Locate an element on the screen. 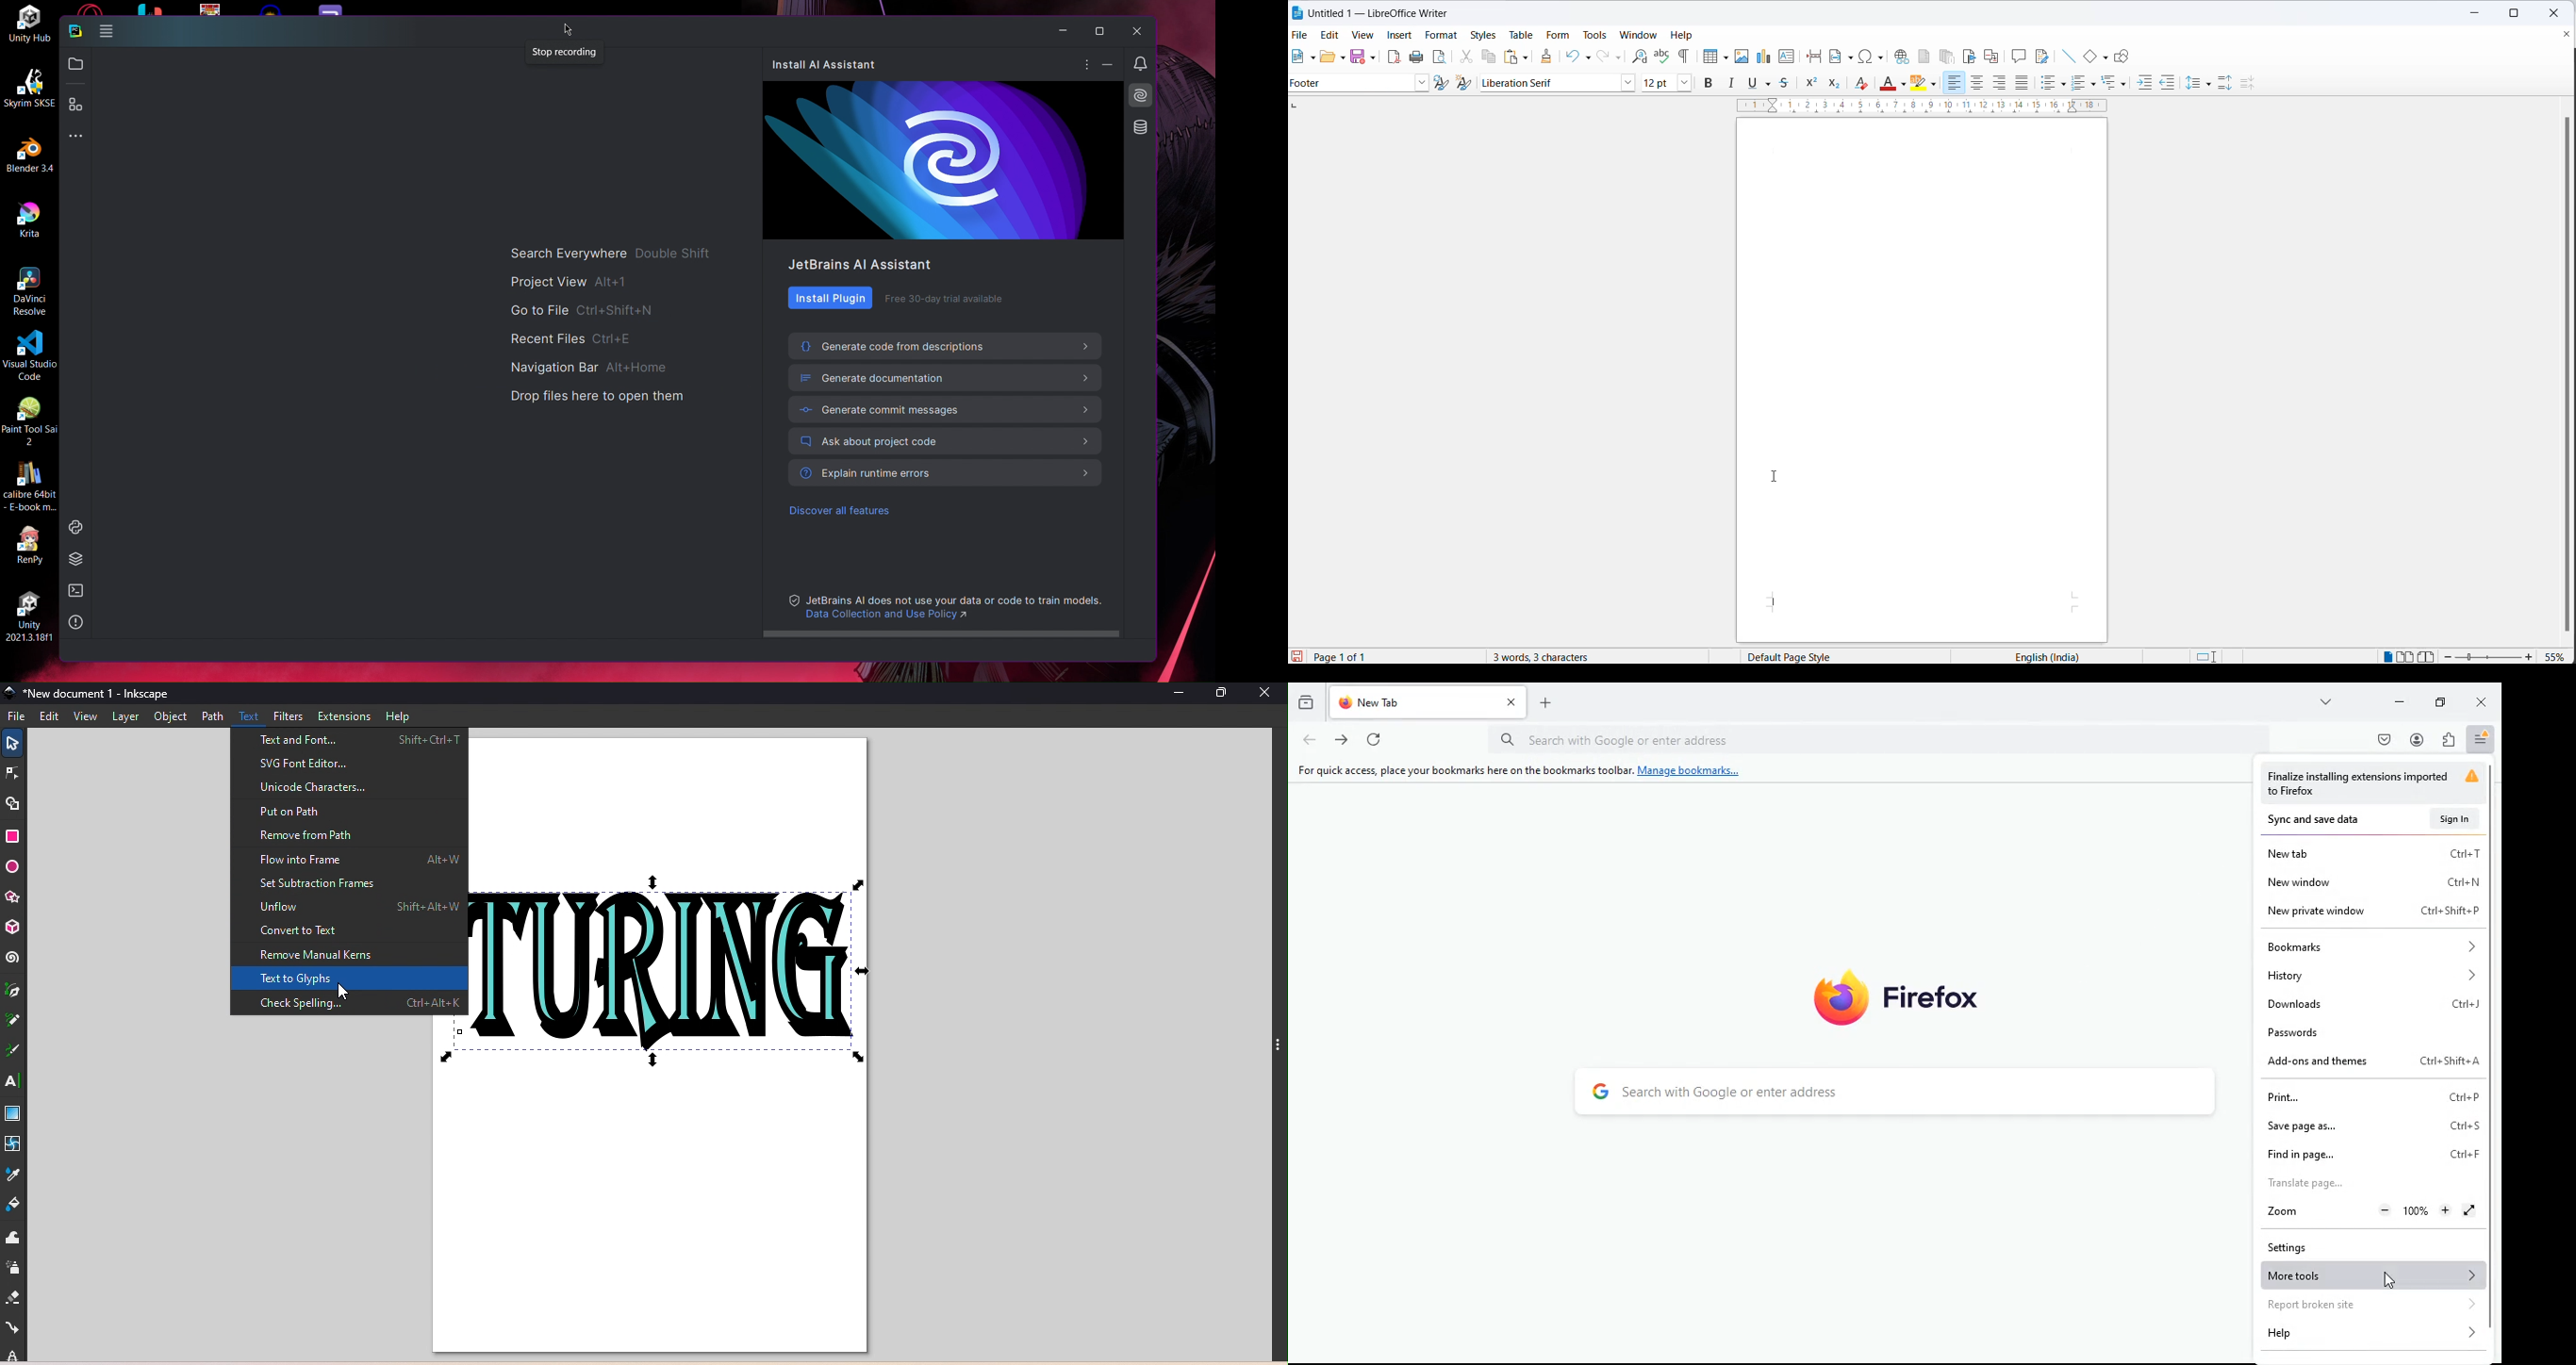 The width and height of the screenshot is (2576, 1372). text align left is located at coordinates (1955, 83).